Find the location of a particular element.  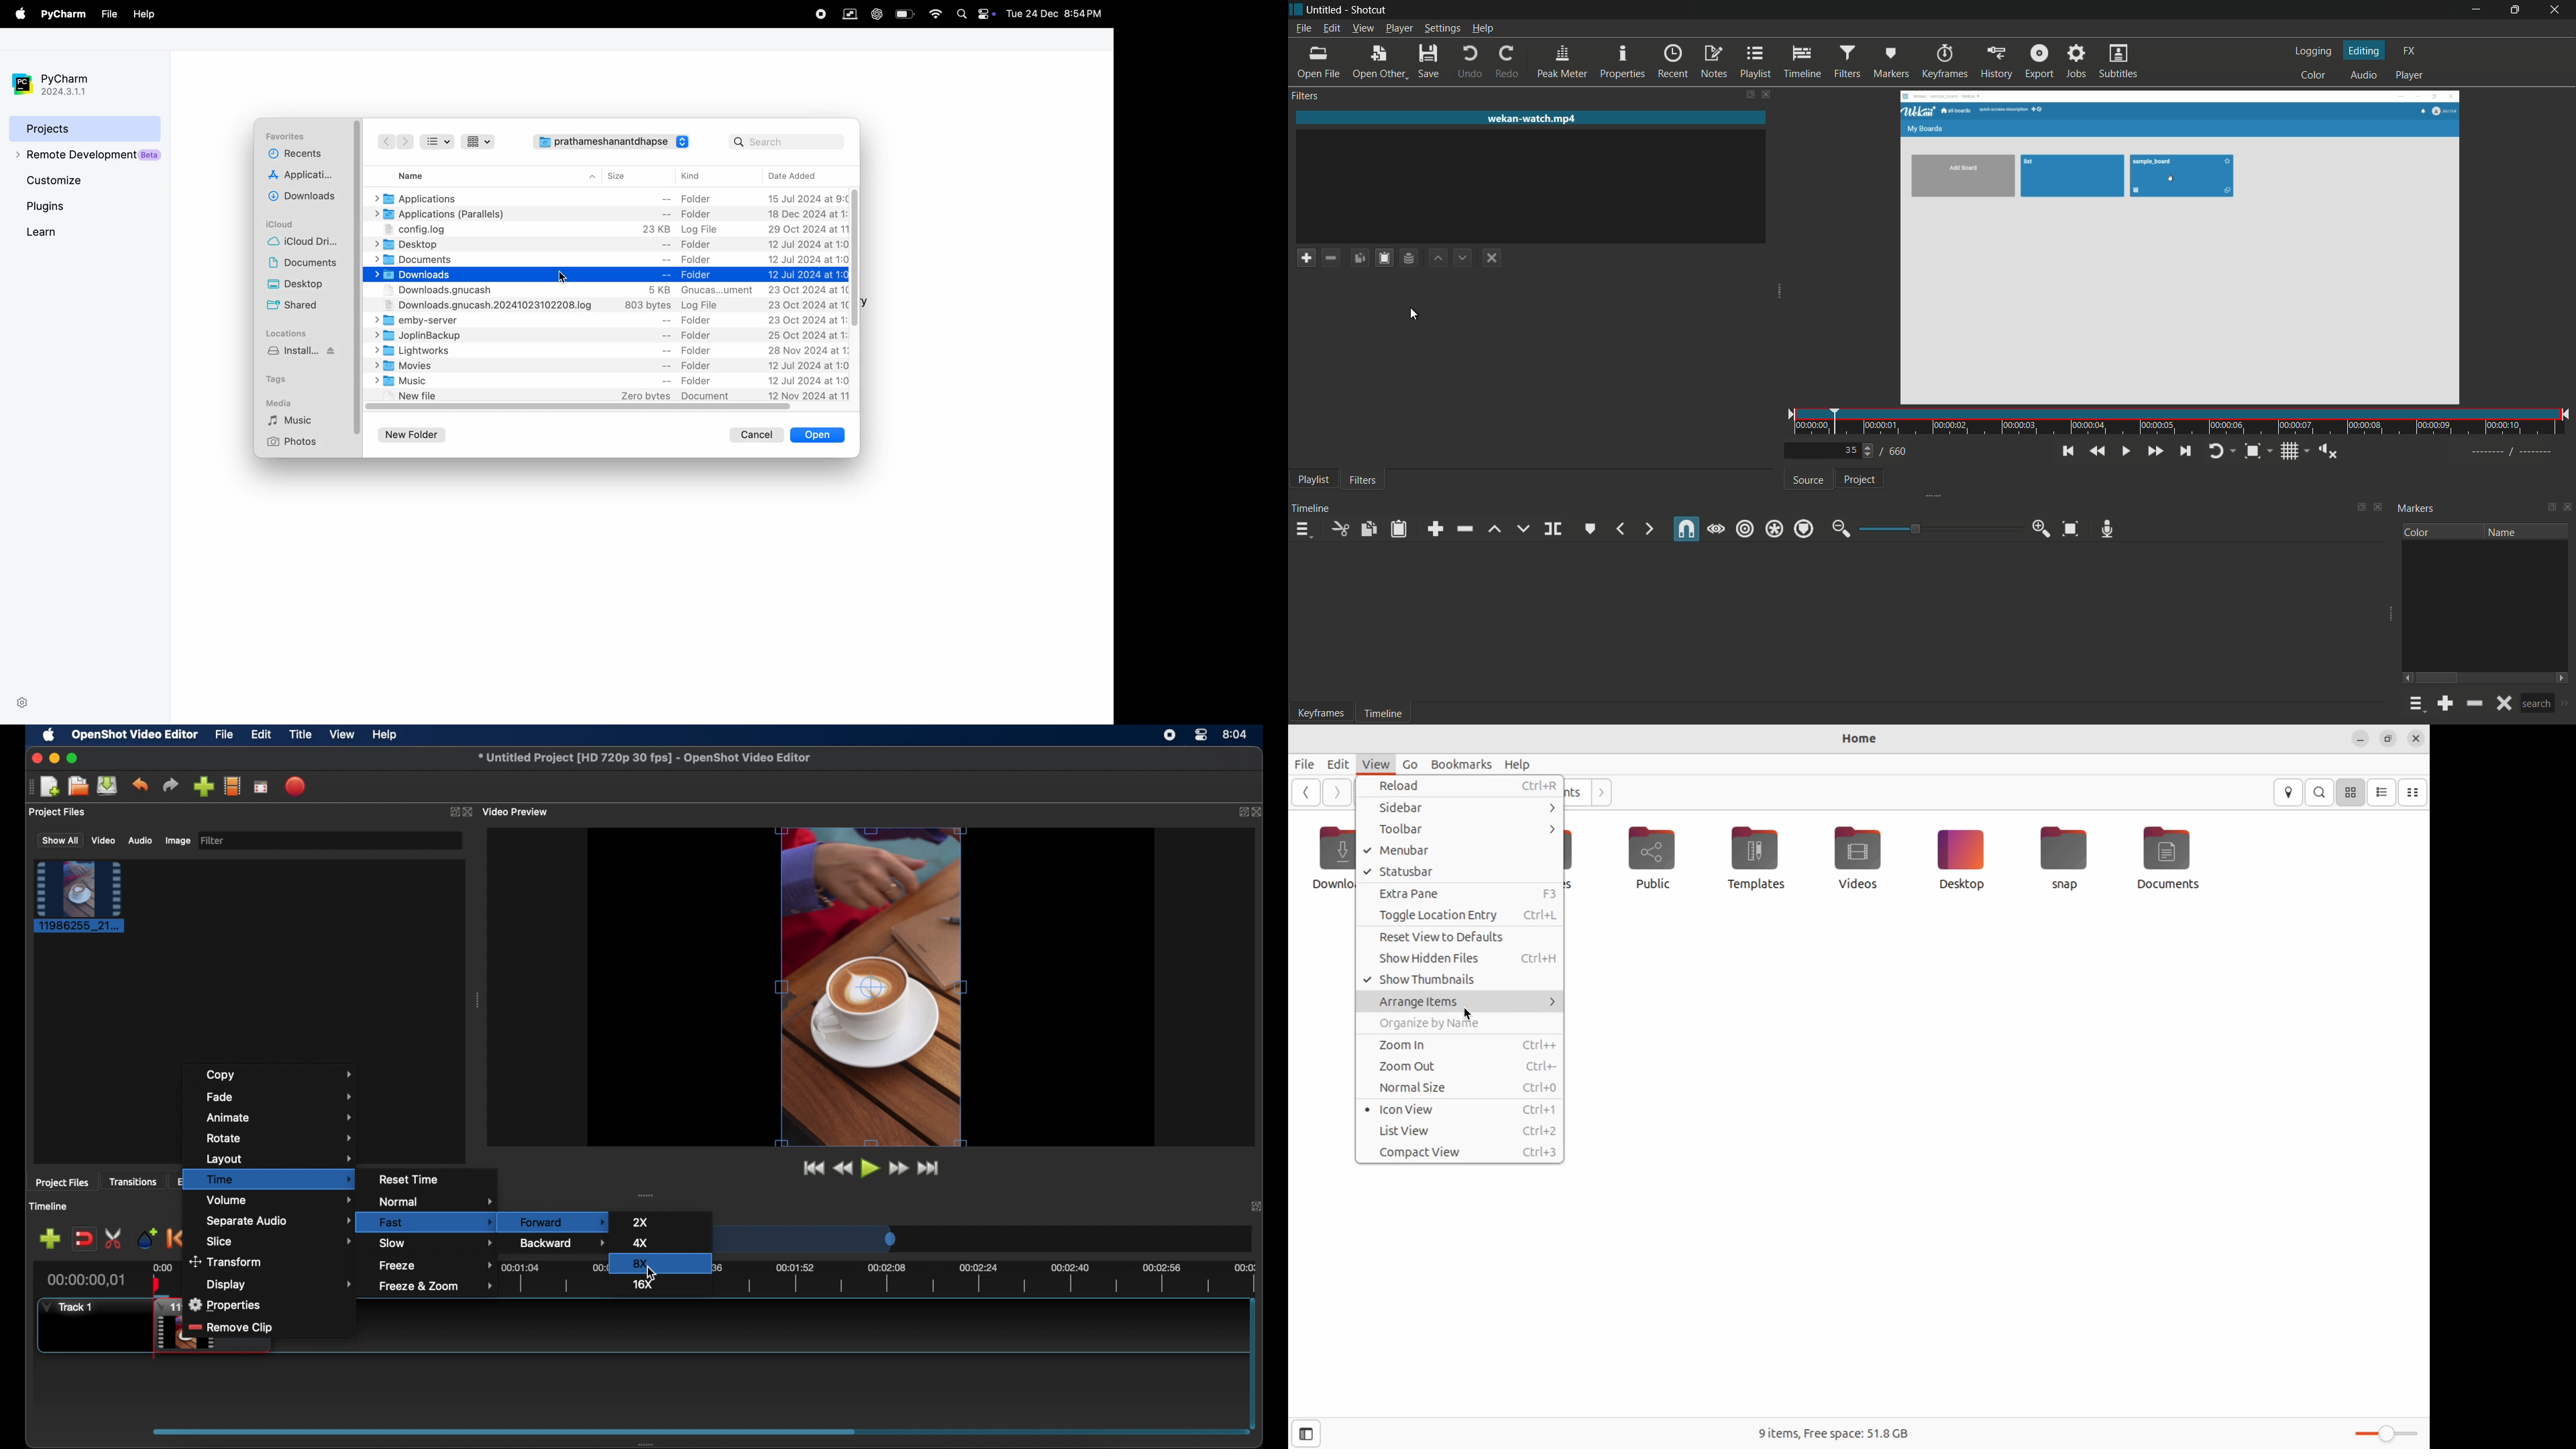

change layout is located at coordinates (1747, 94).